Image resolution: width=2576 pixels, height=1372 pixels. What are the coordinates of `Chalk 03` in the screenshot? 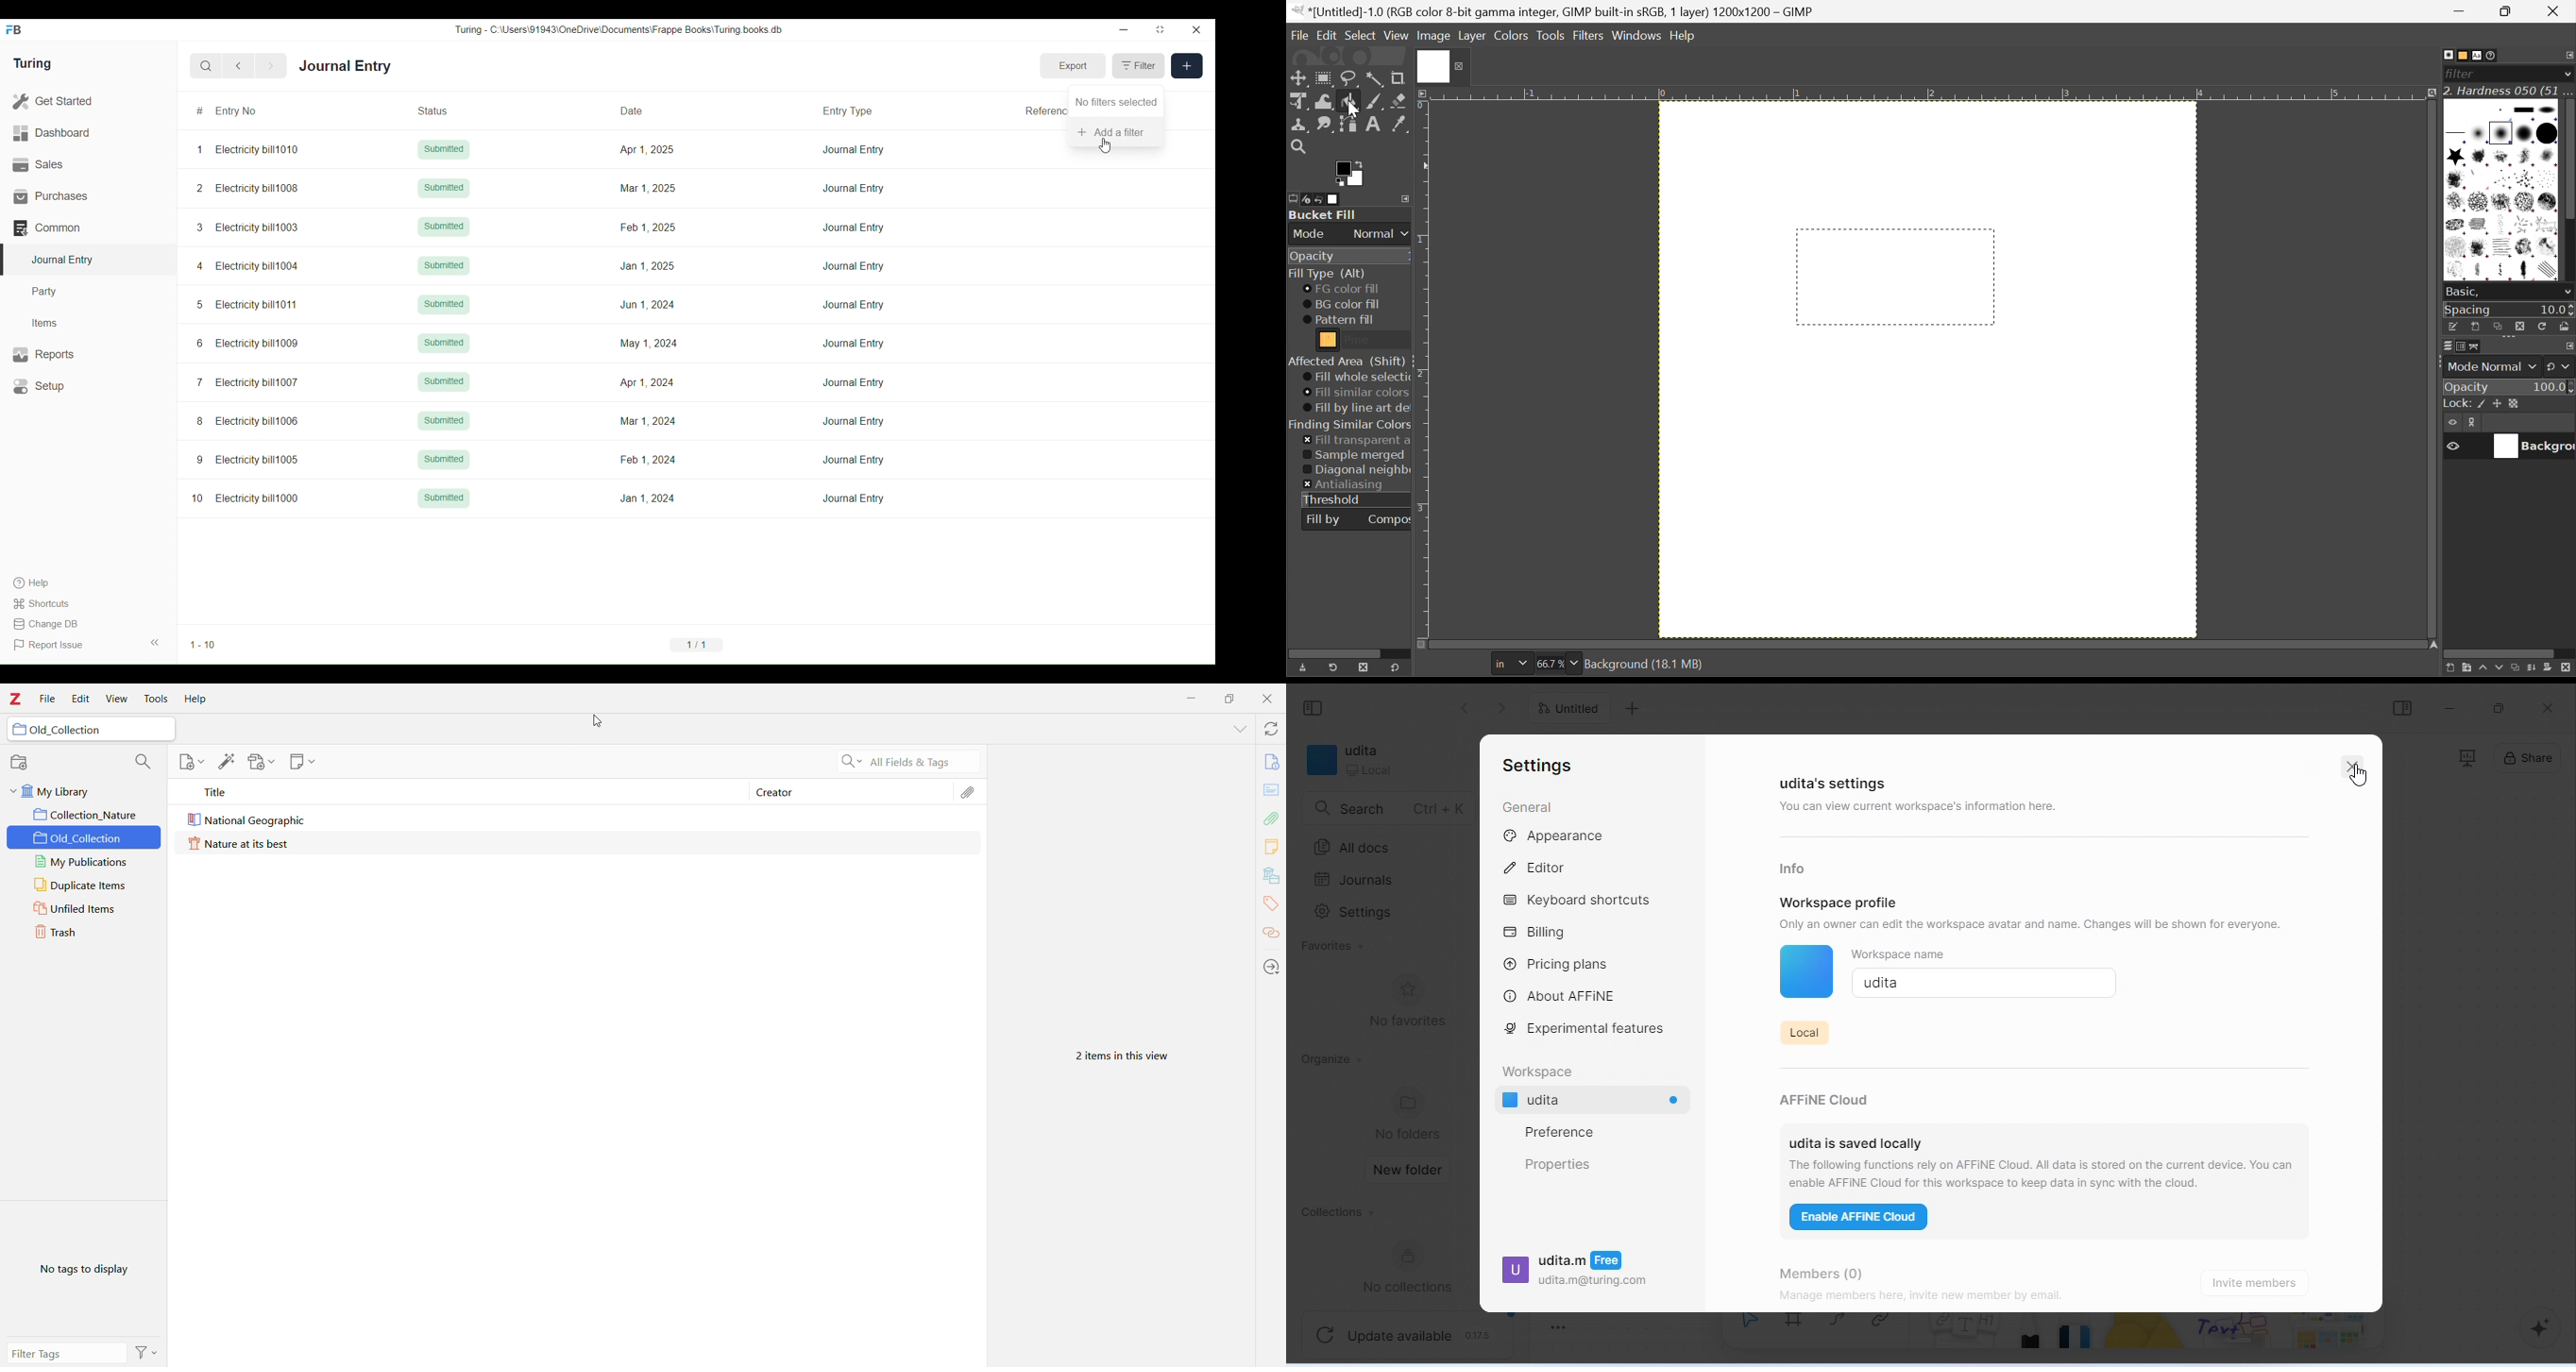 It's located at (2548, 202).